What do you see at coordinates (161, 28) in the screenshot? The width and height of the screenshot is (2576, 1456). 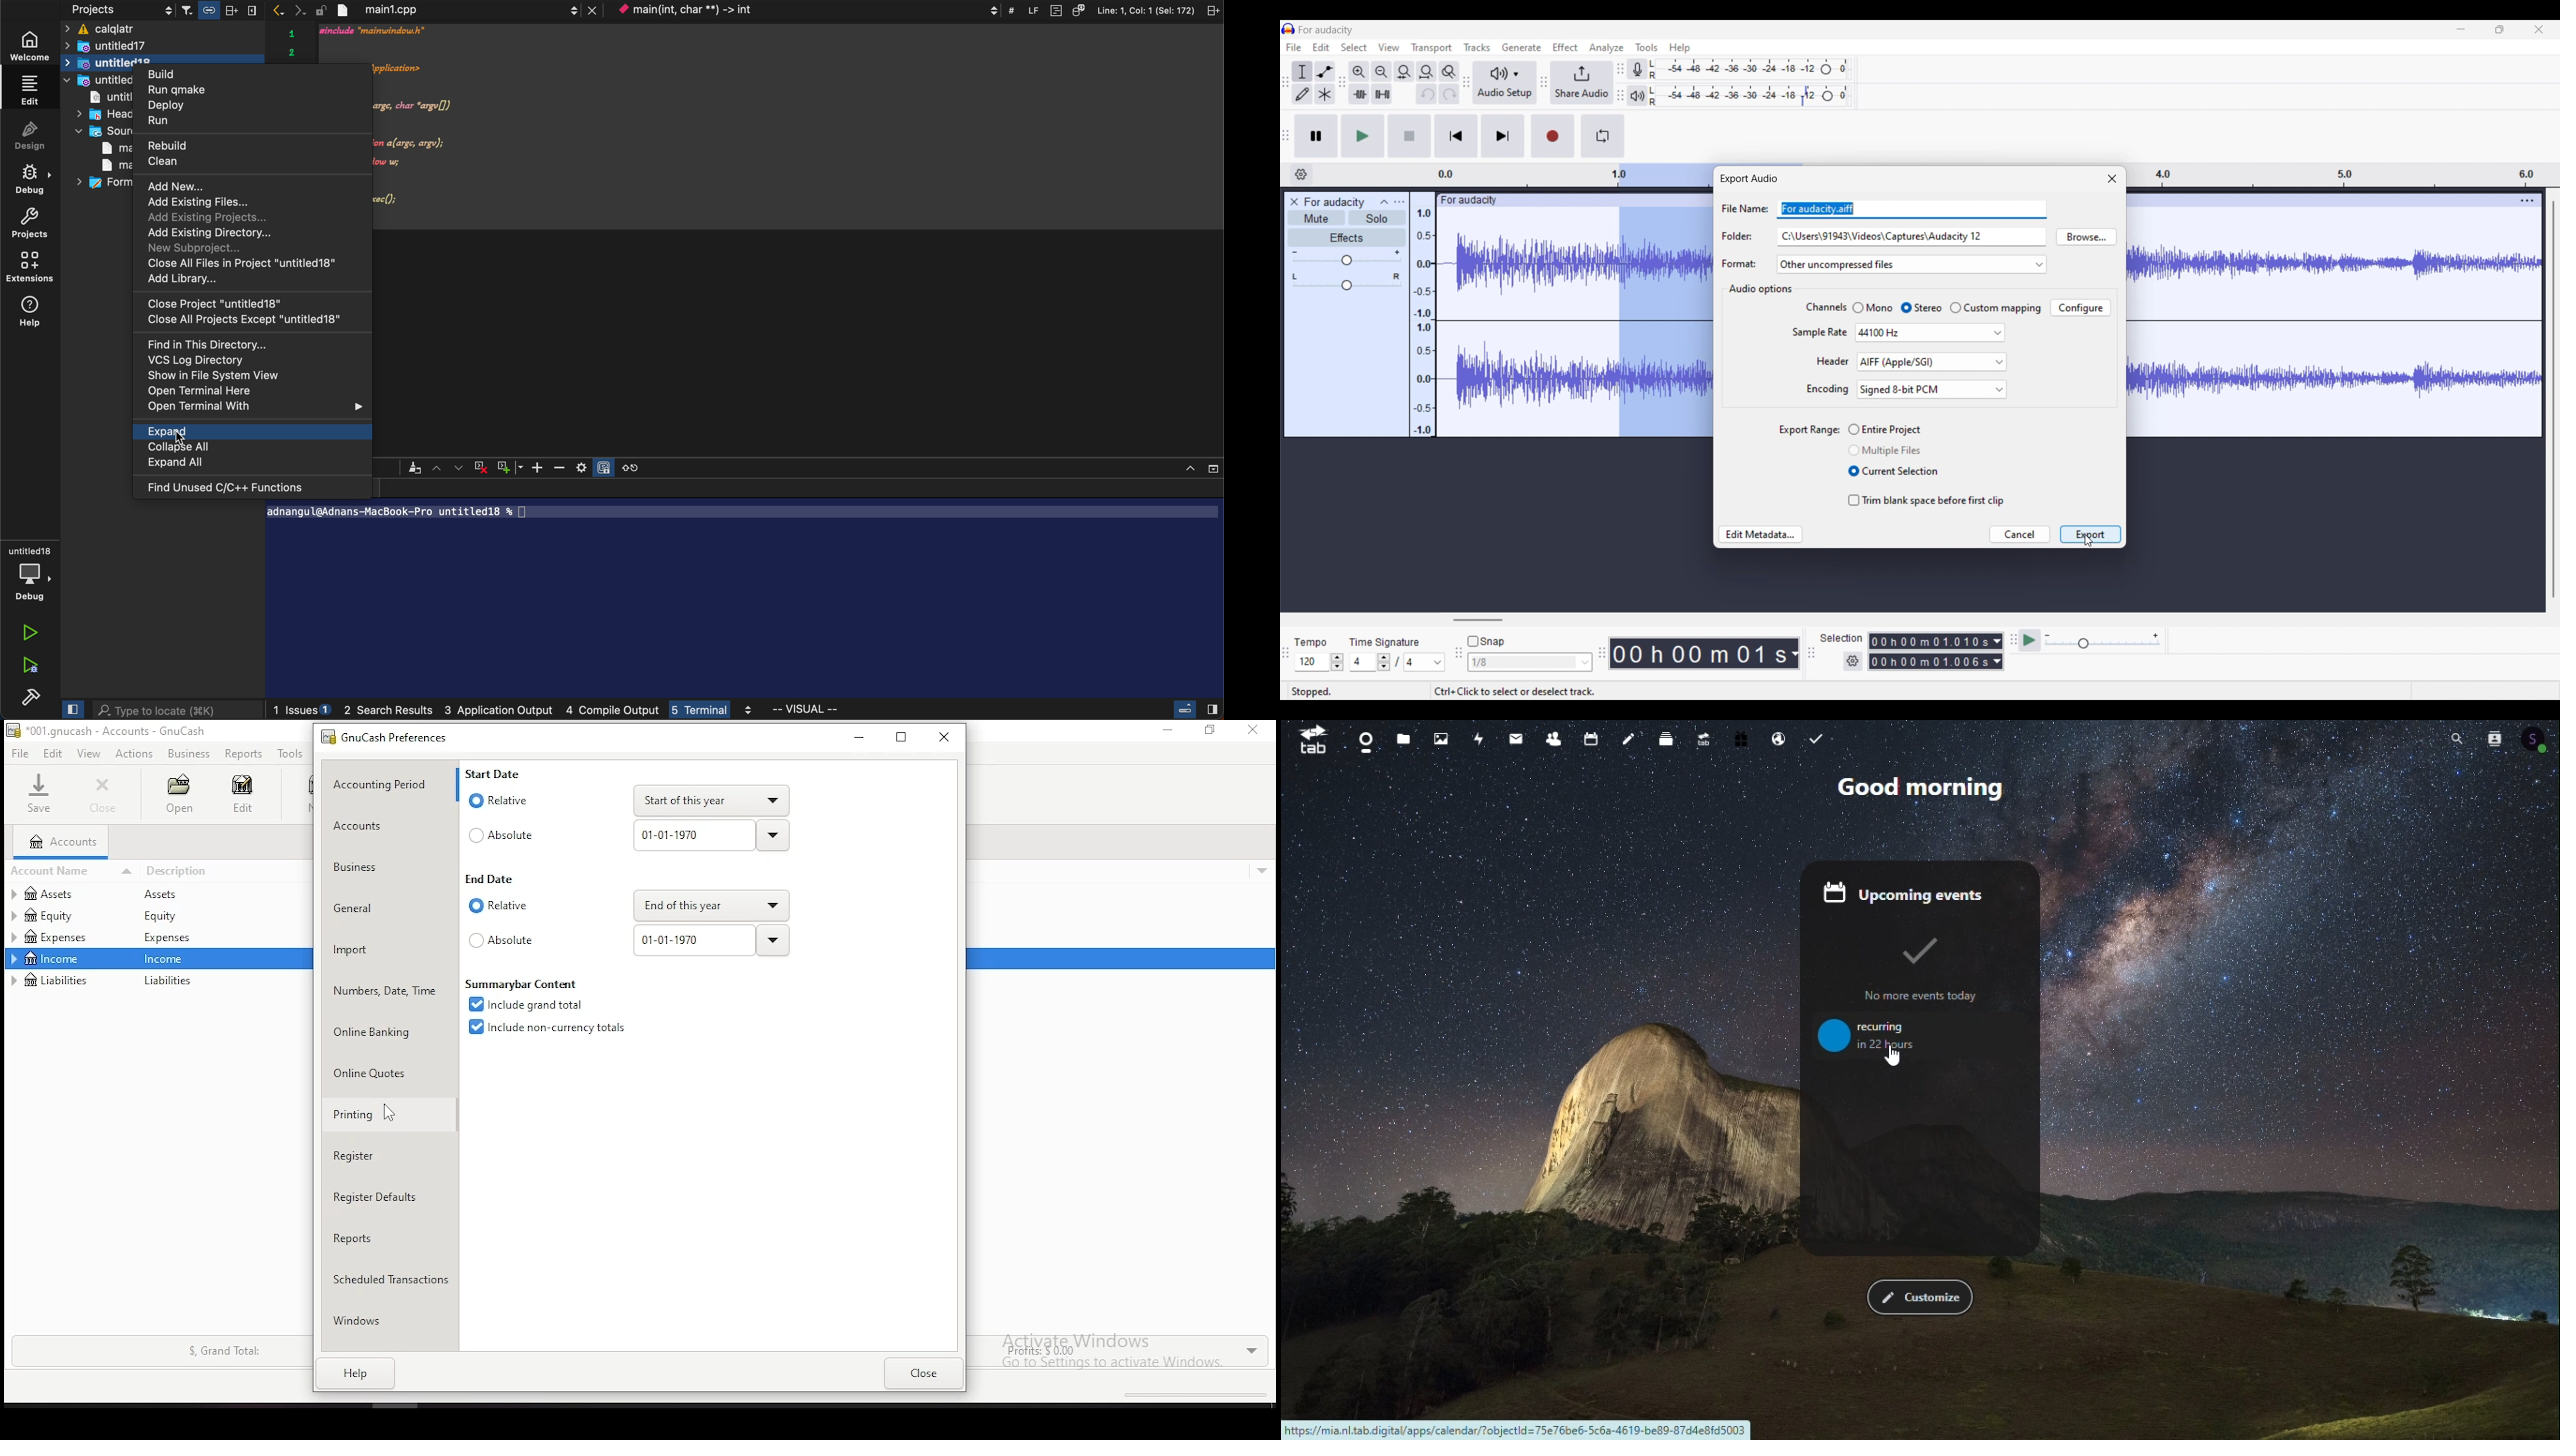 I see `ficalqlatr` at bounding box center [161, 28].